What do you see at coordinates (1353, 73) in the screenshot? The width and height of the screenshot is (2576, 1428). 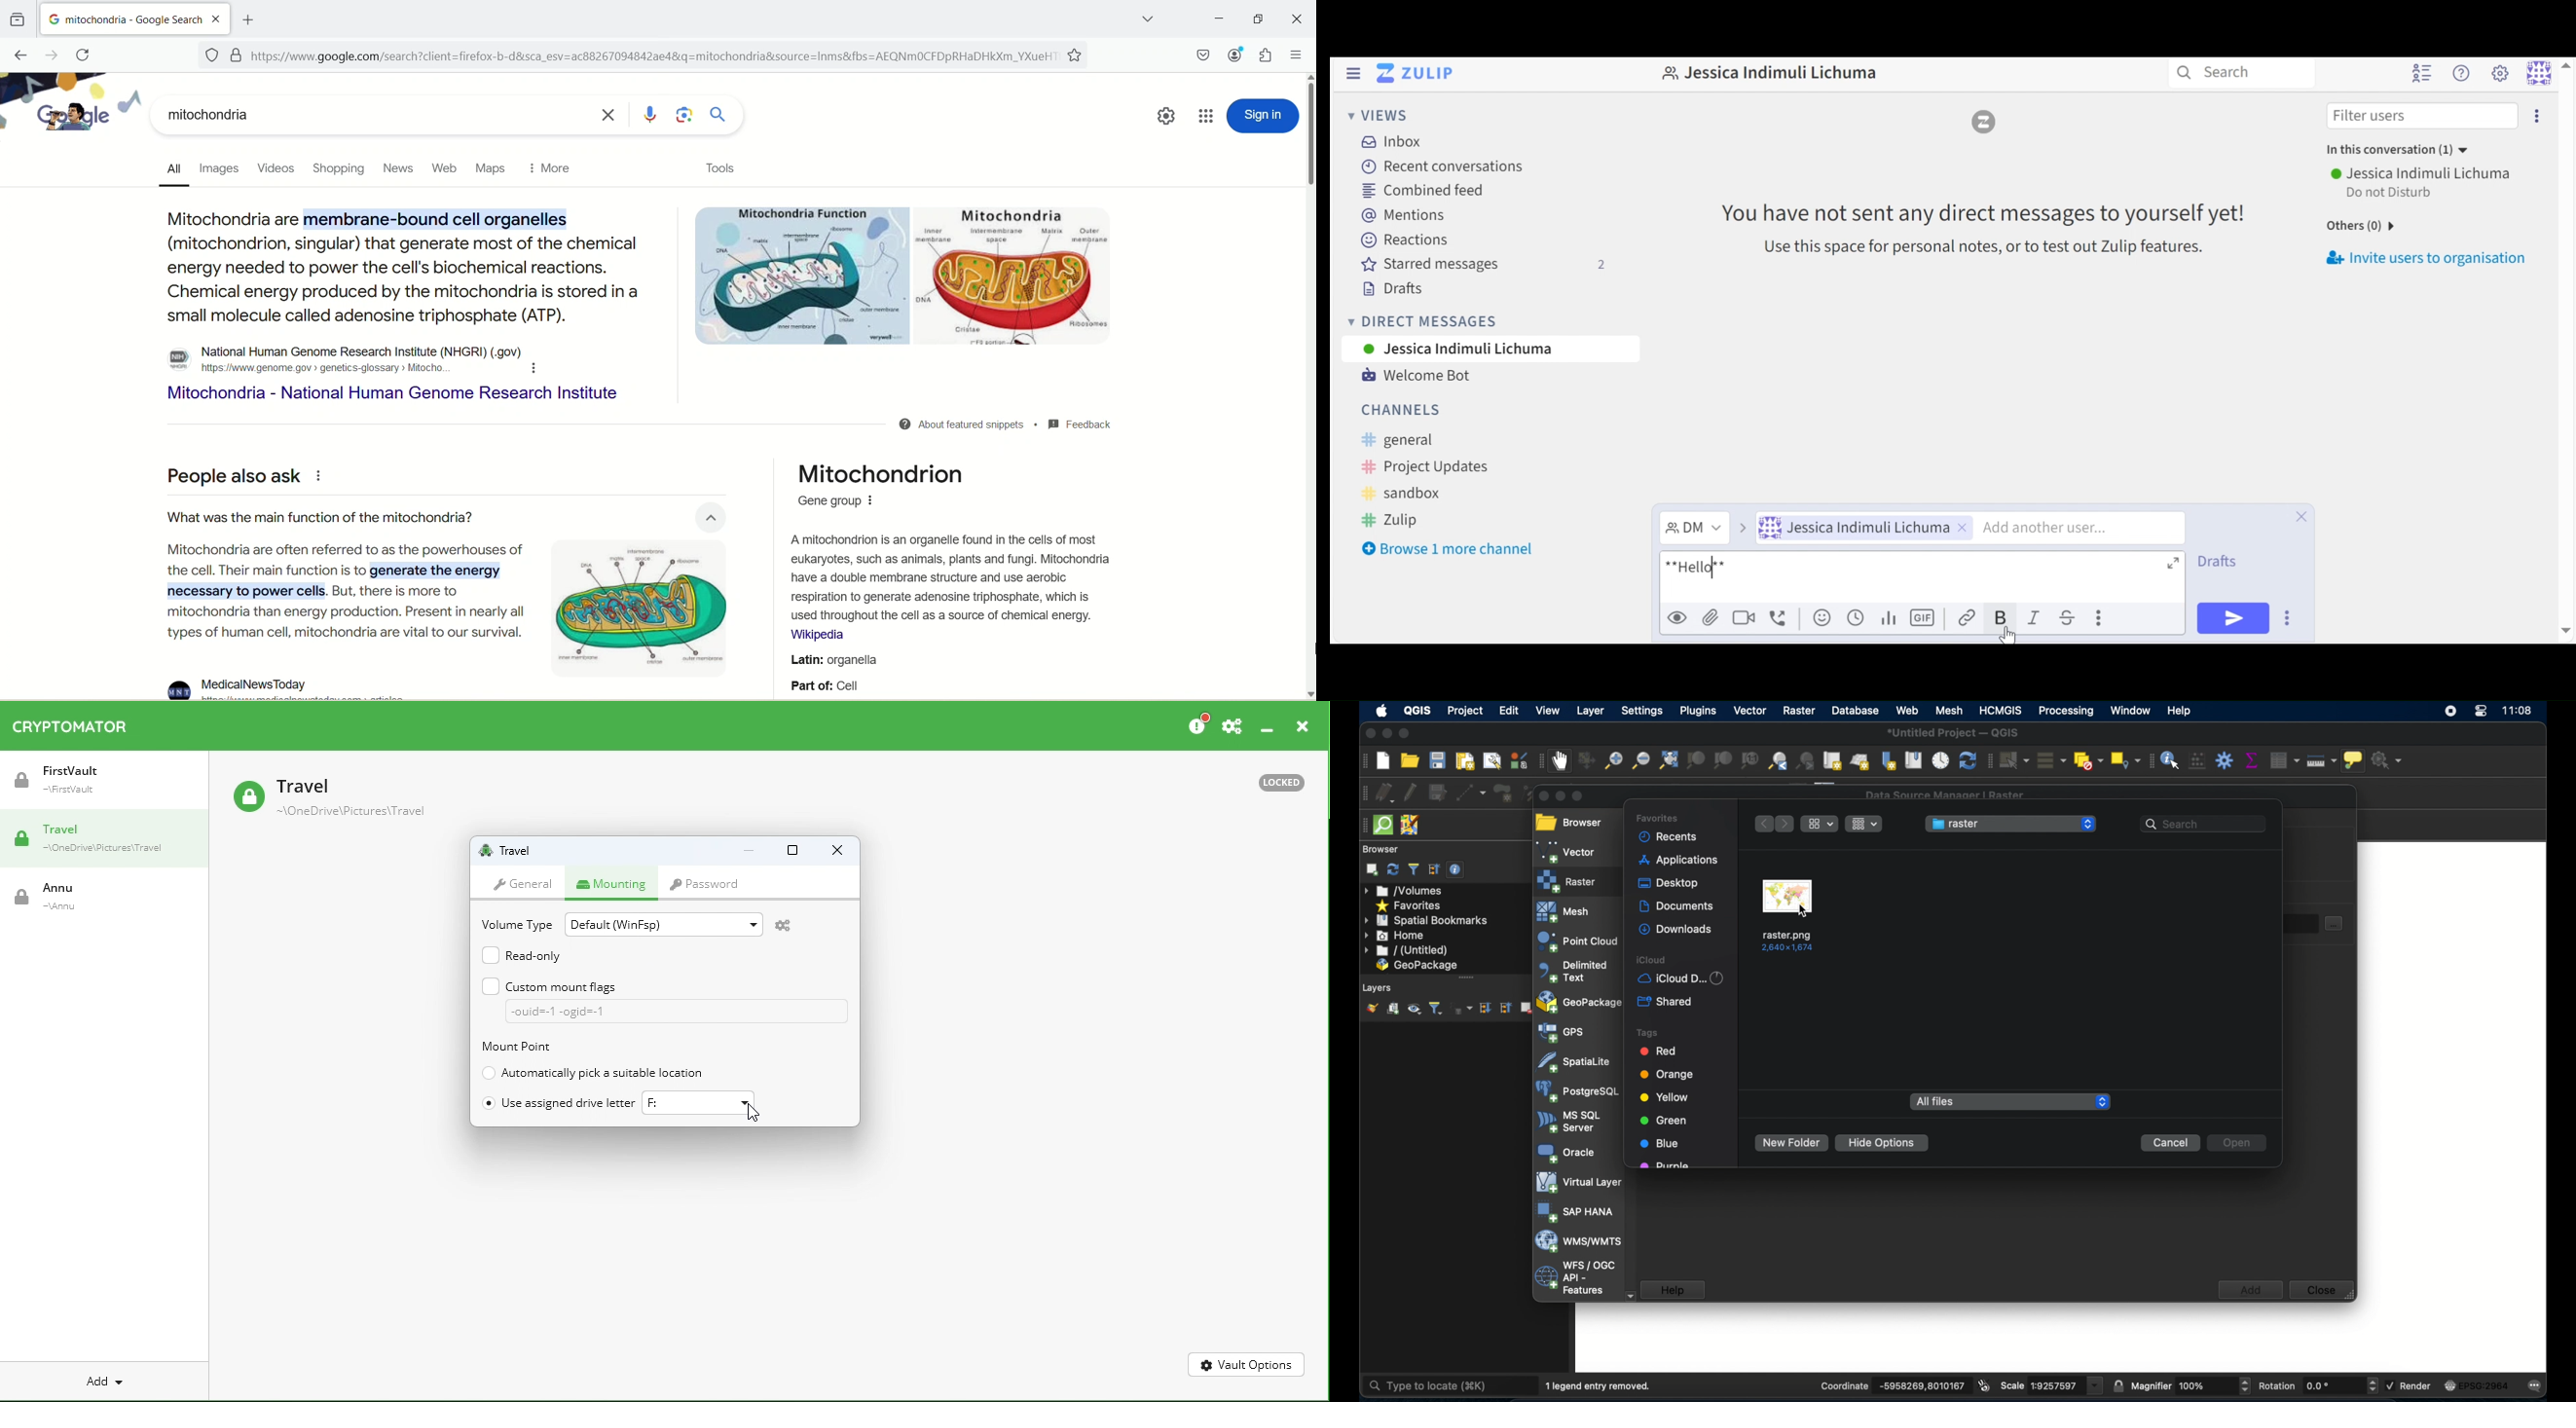 I see `Hide left Sidebar` at bounding box center [1353, 73].